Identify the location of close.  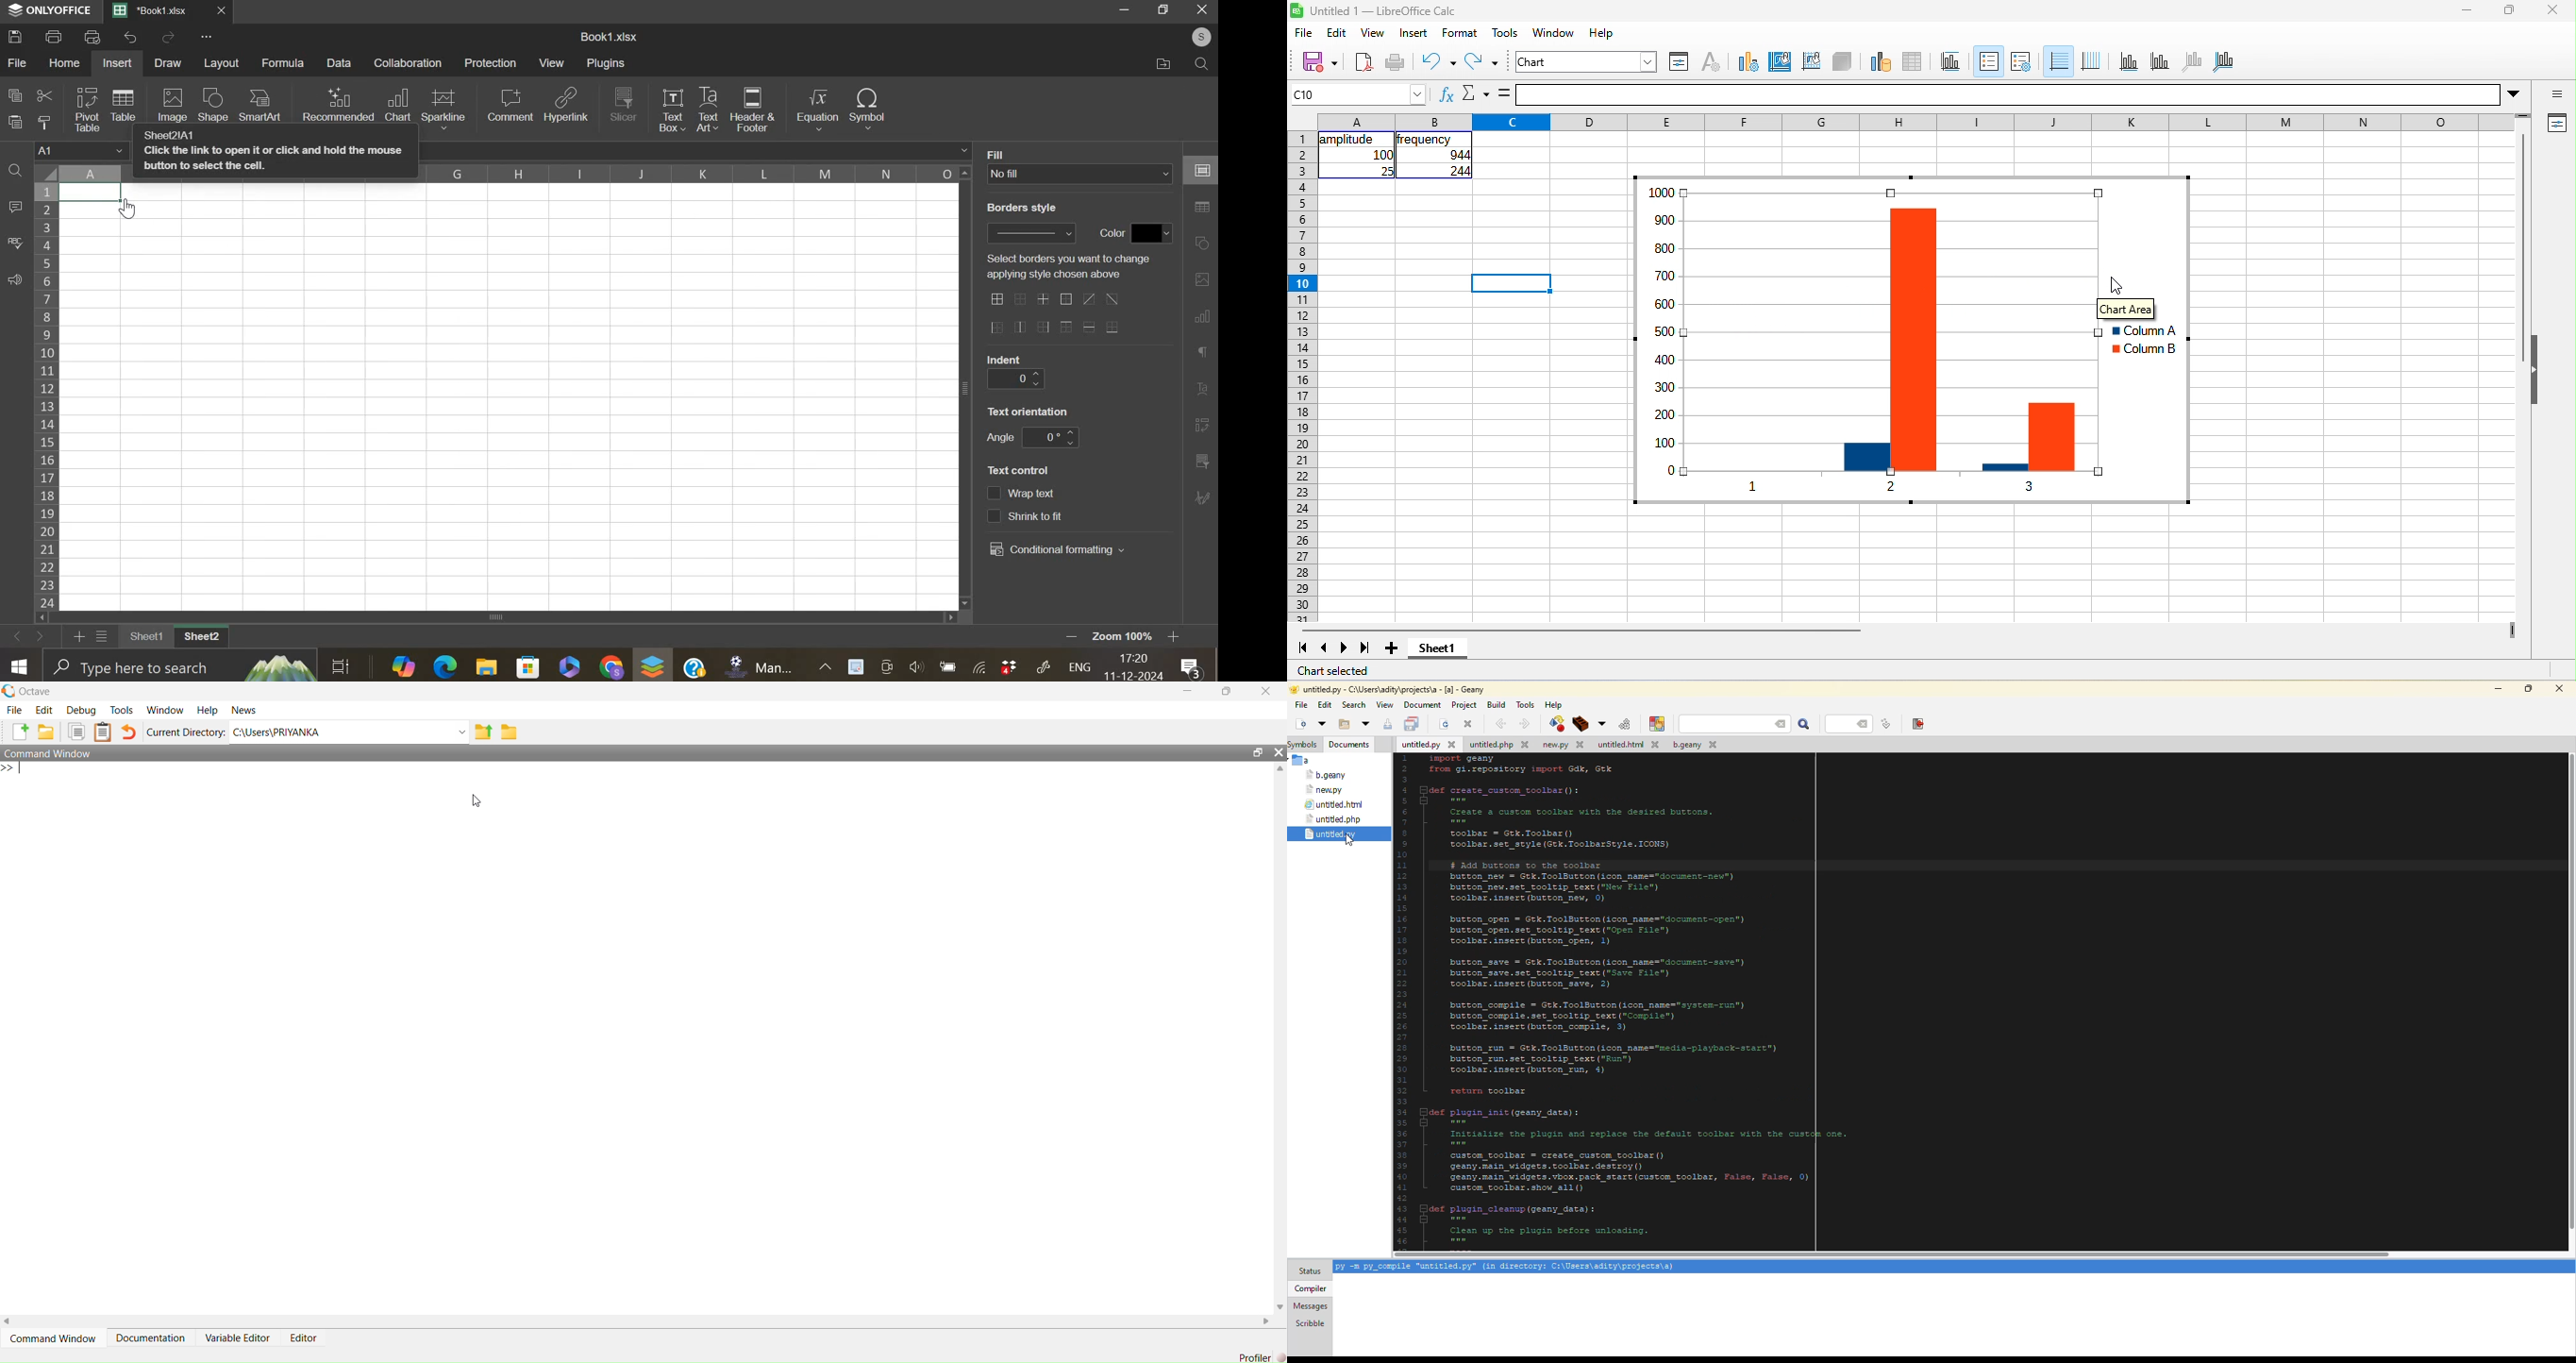
(2559, 688).